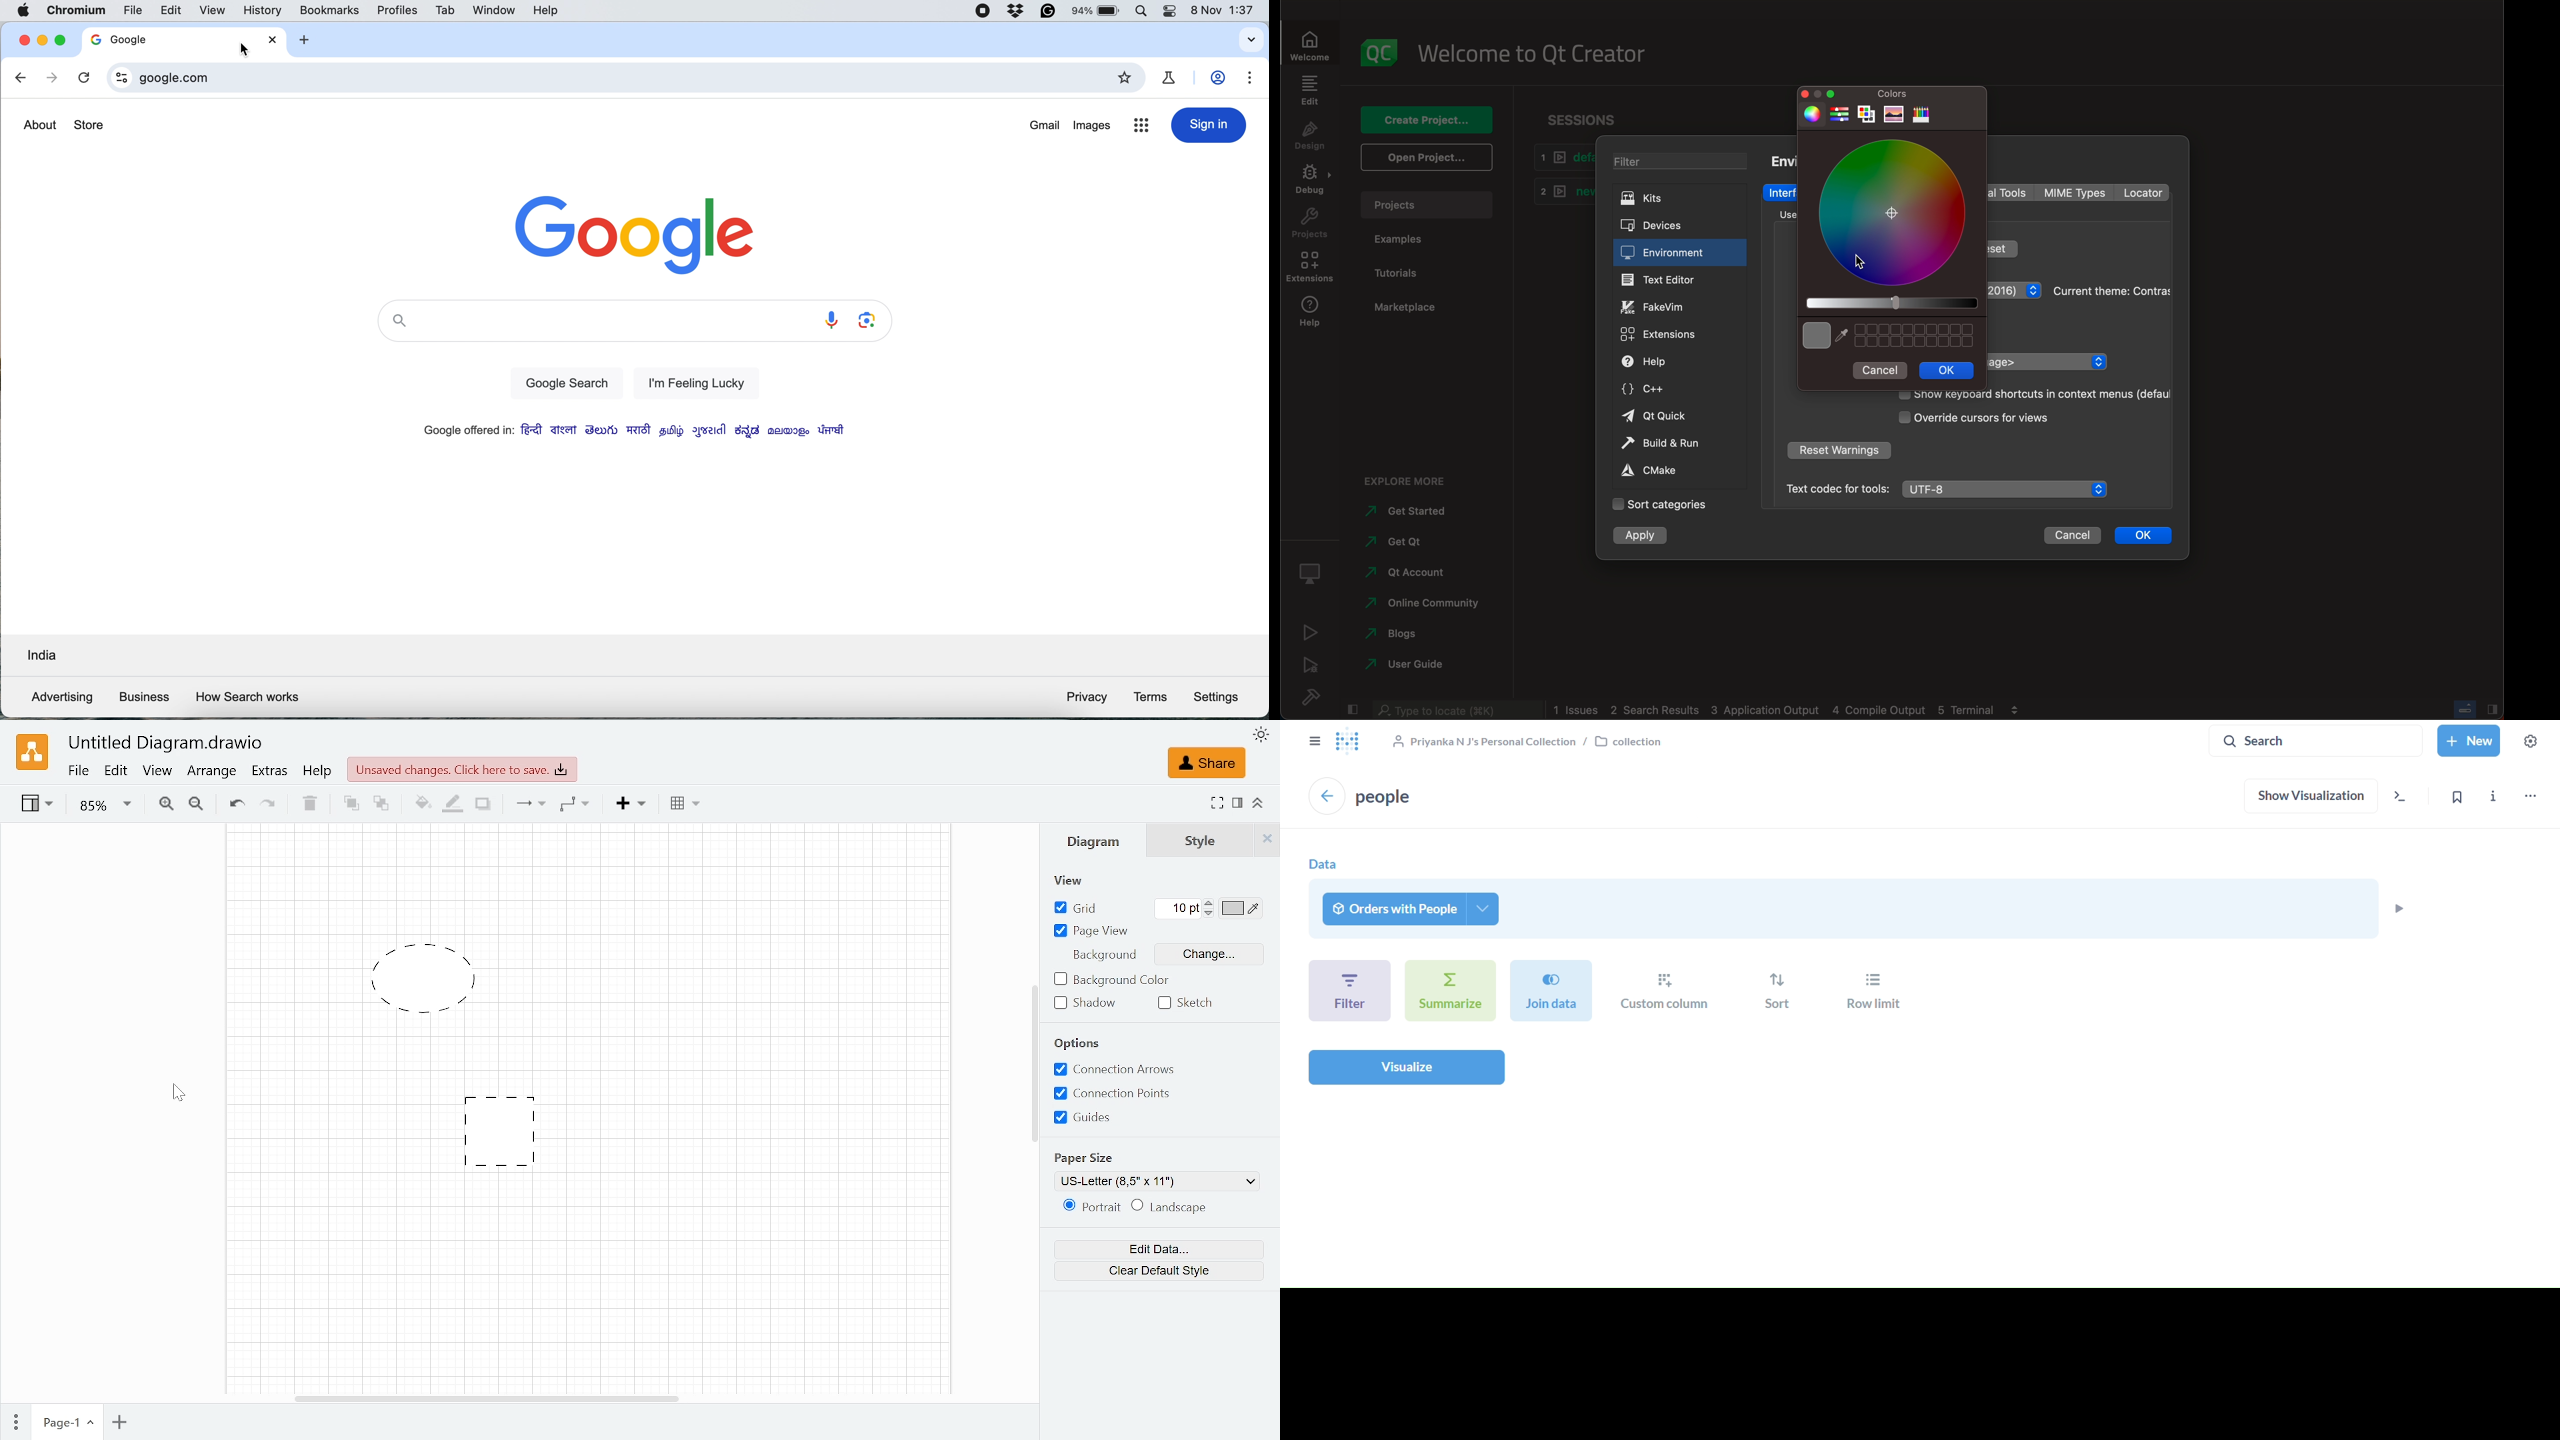 Image resolution: width=2576 pixels, height=1456 pixels. Describe the element at coordinates (1354, 708) in the screenshot. I see `close slidebar` at that location.